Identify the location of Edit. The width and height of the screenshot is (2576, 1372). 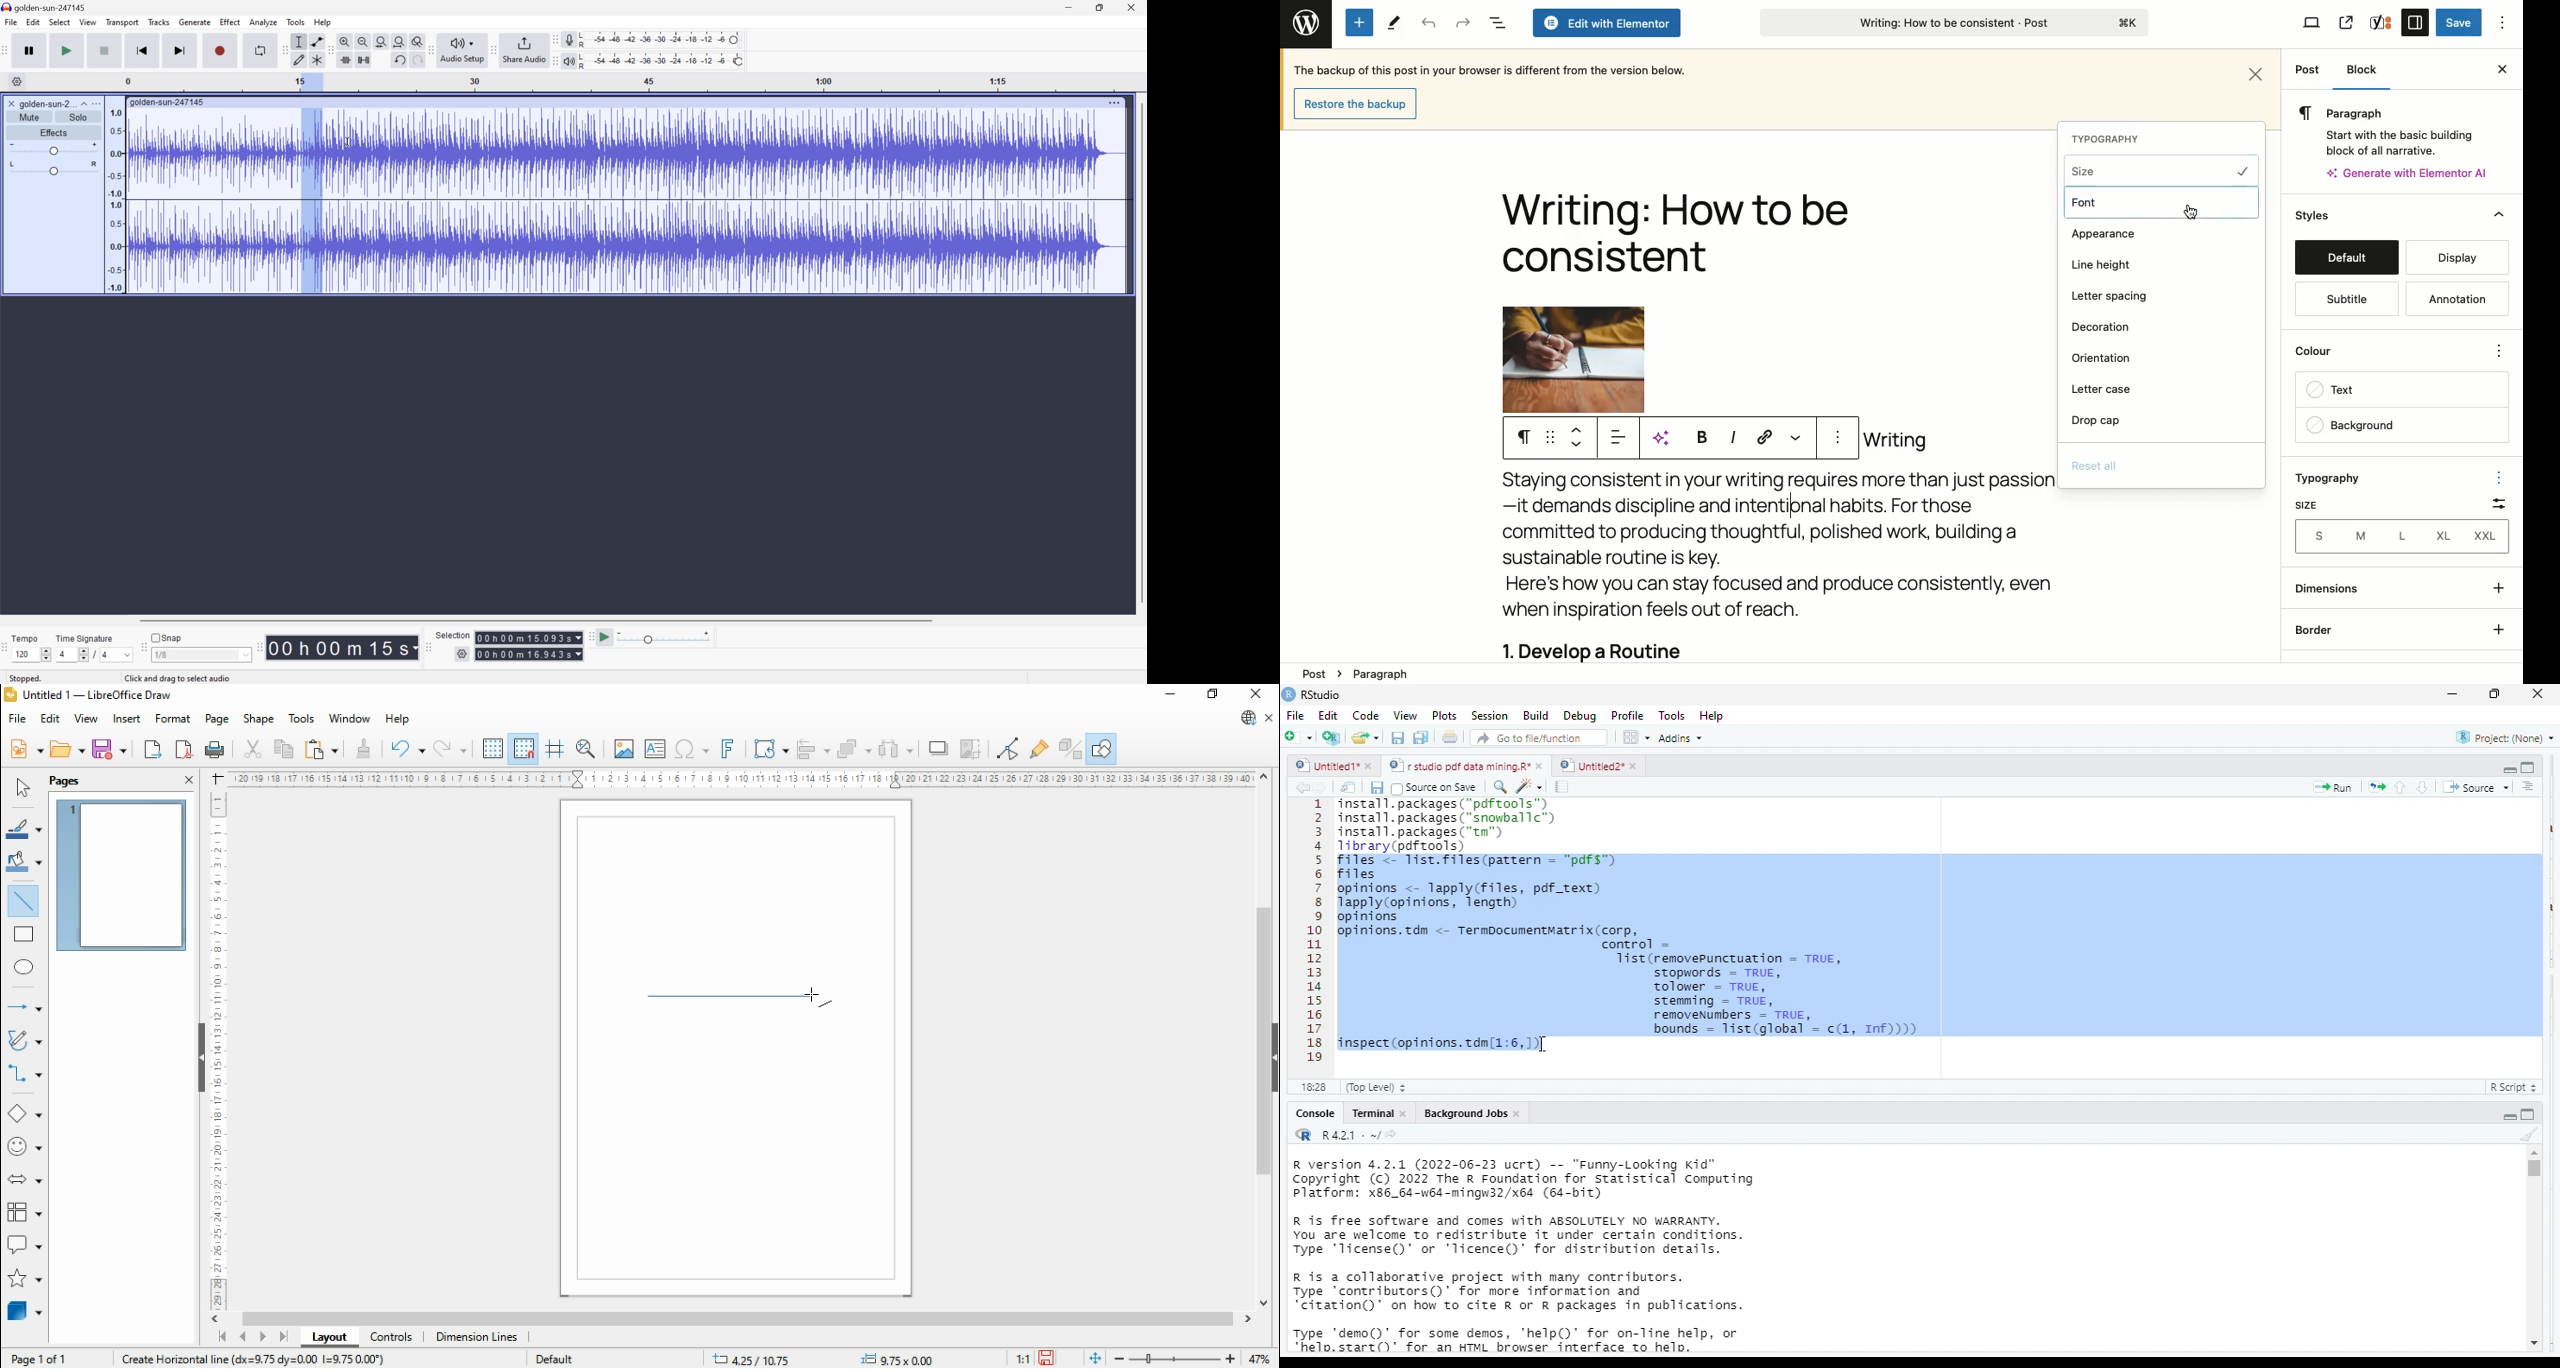
(34, 22).